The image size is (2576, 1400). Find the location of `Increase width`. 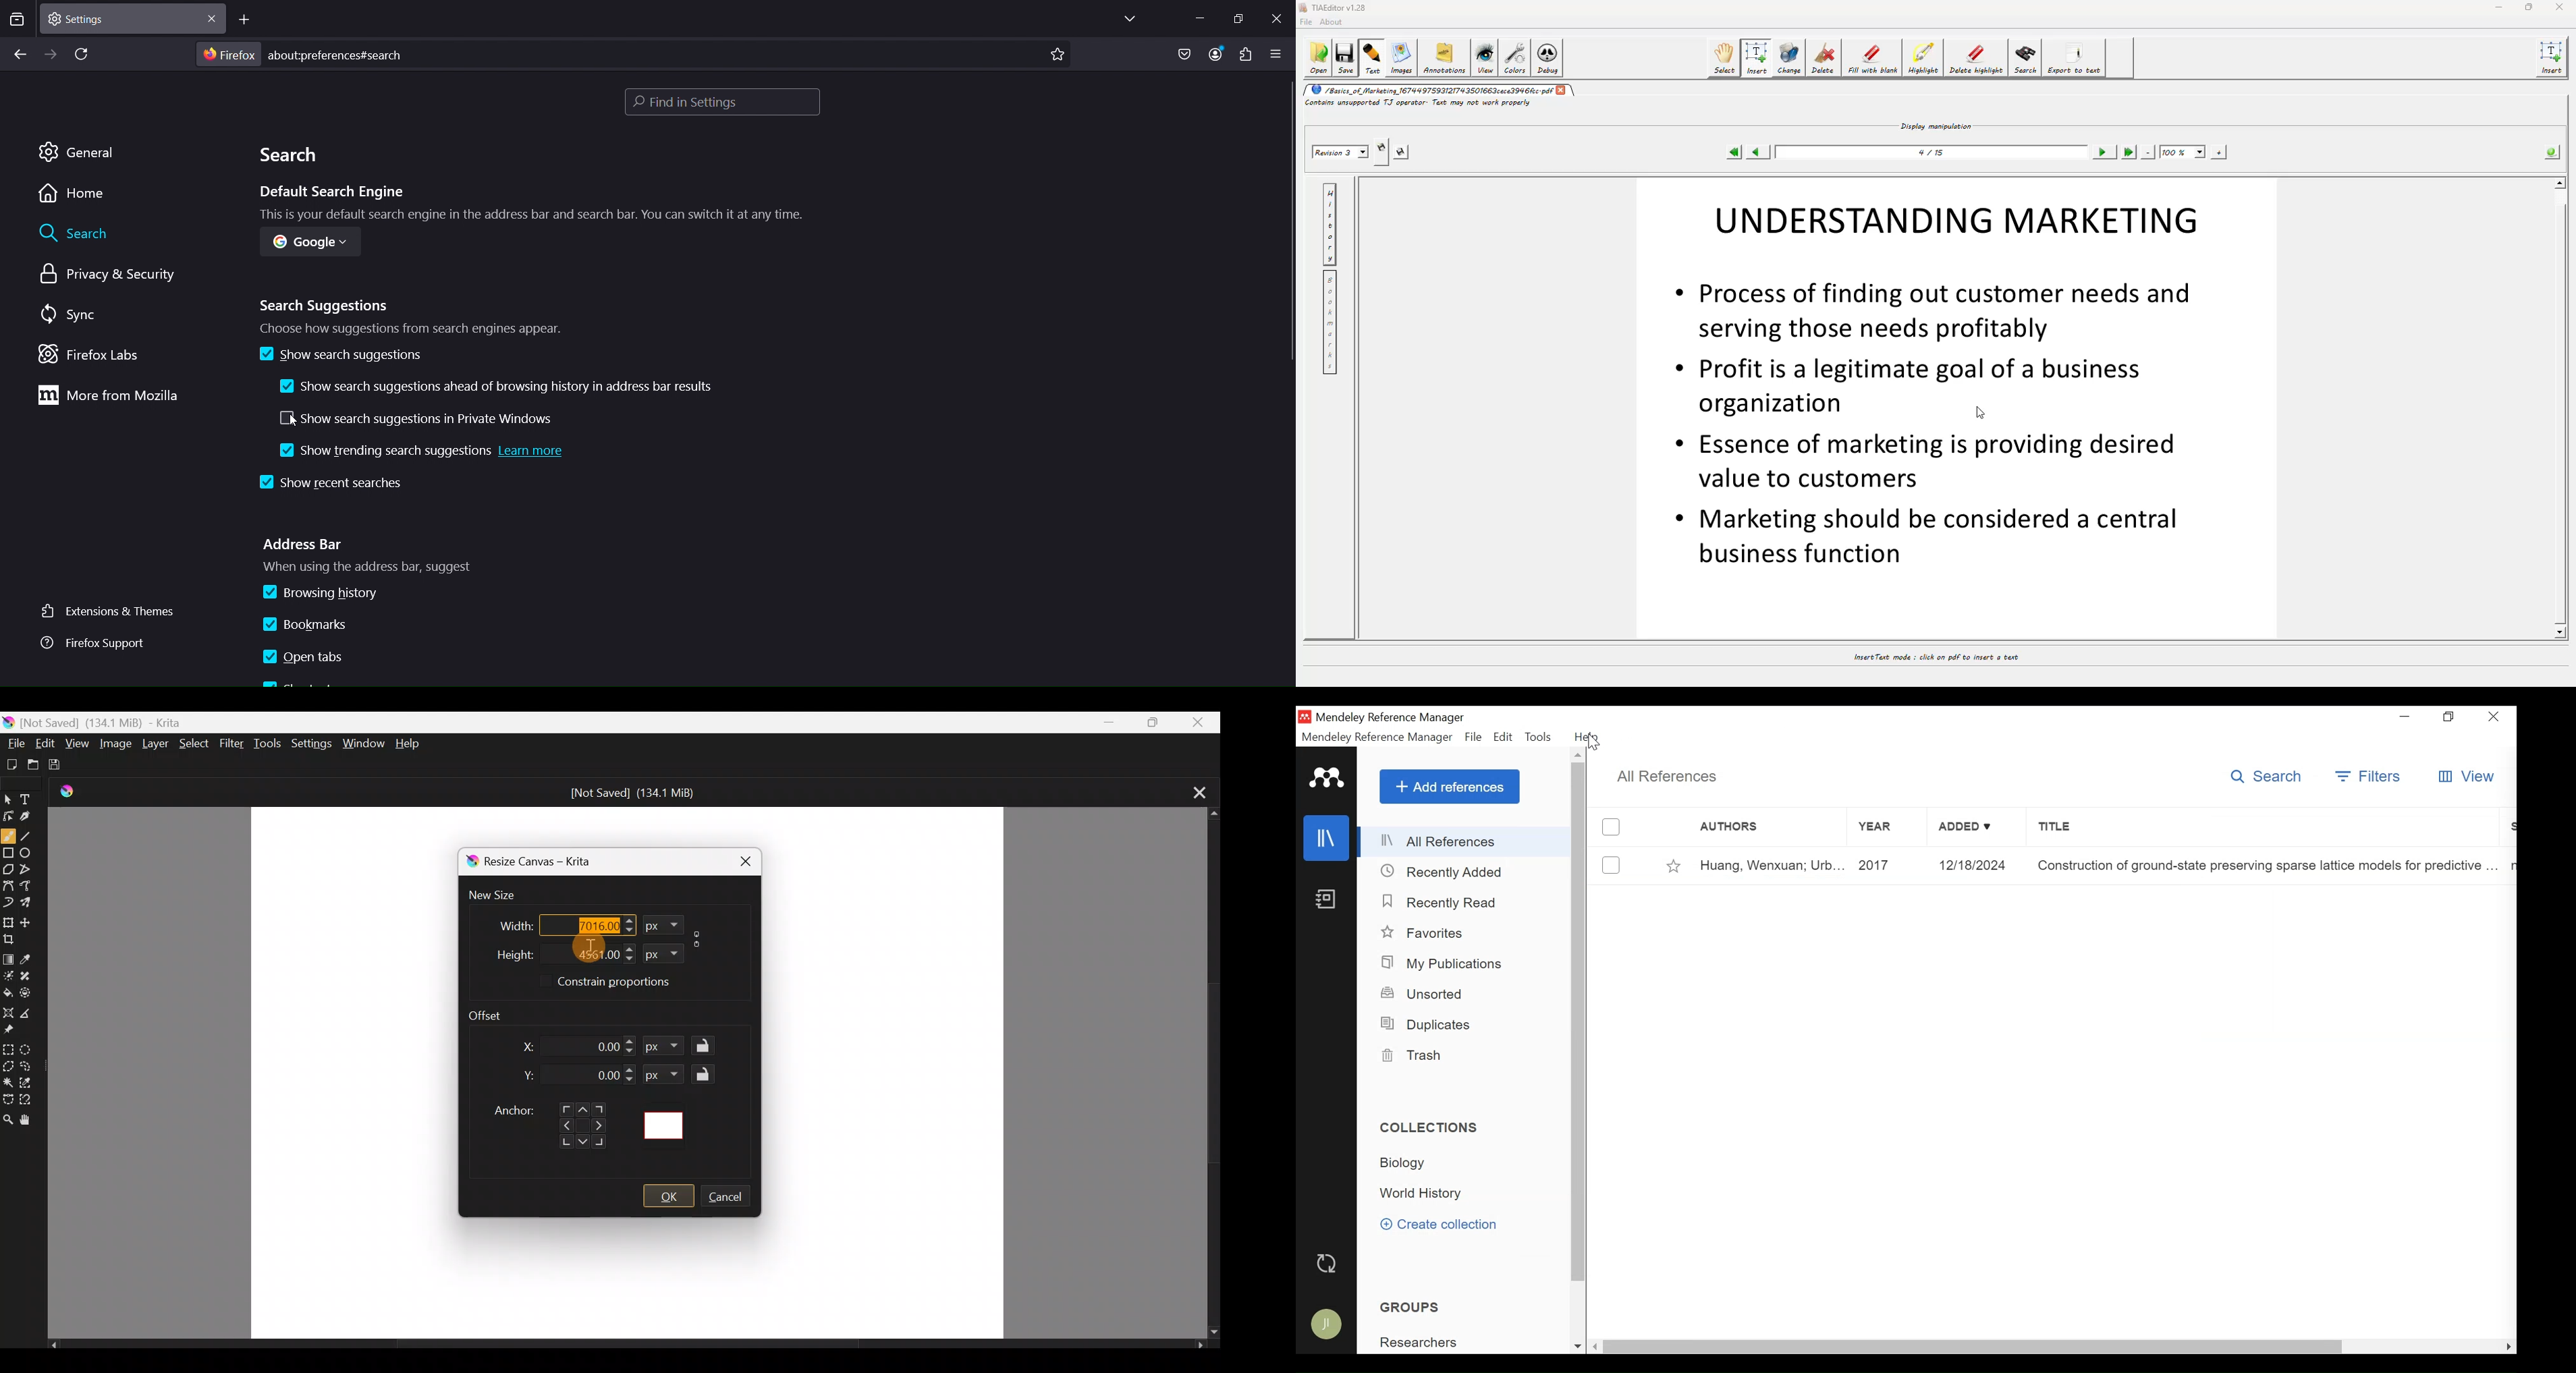

Increase width is located at coordinates (629, 920).